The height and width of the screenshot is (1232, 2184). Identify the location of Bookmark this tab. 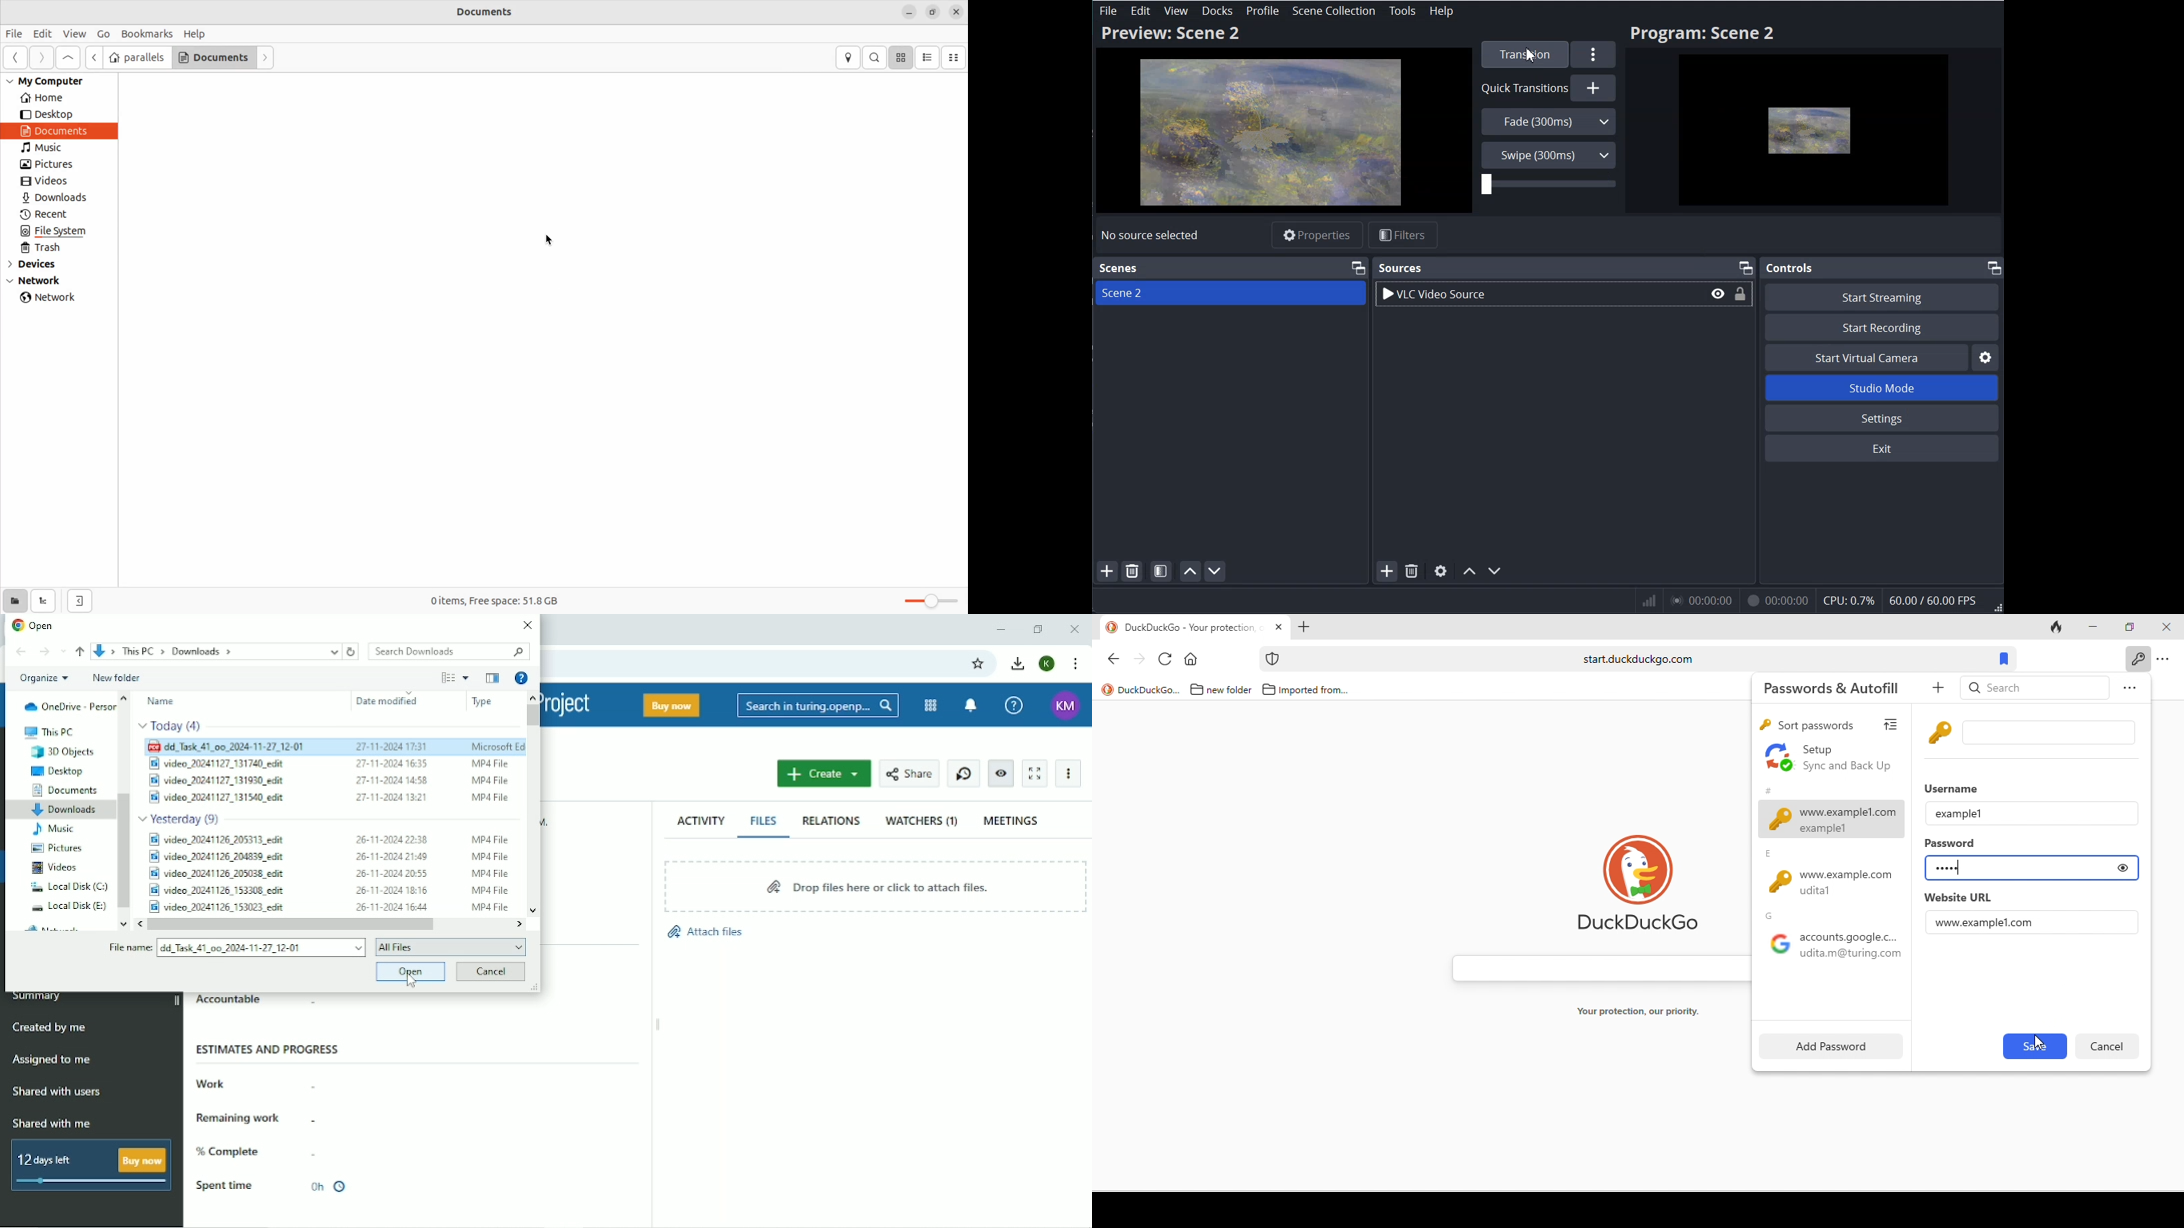
(979, 664).